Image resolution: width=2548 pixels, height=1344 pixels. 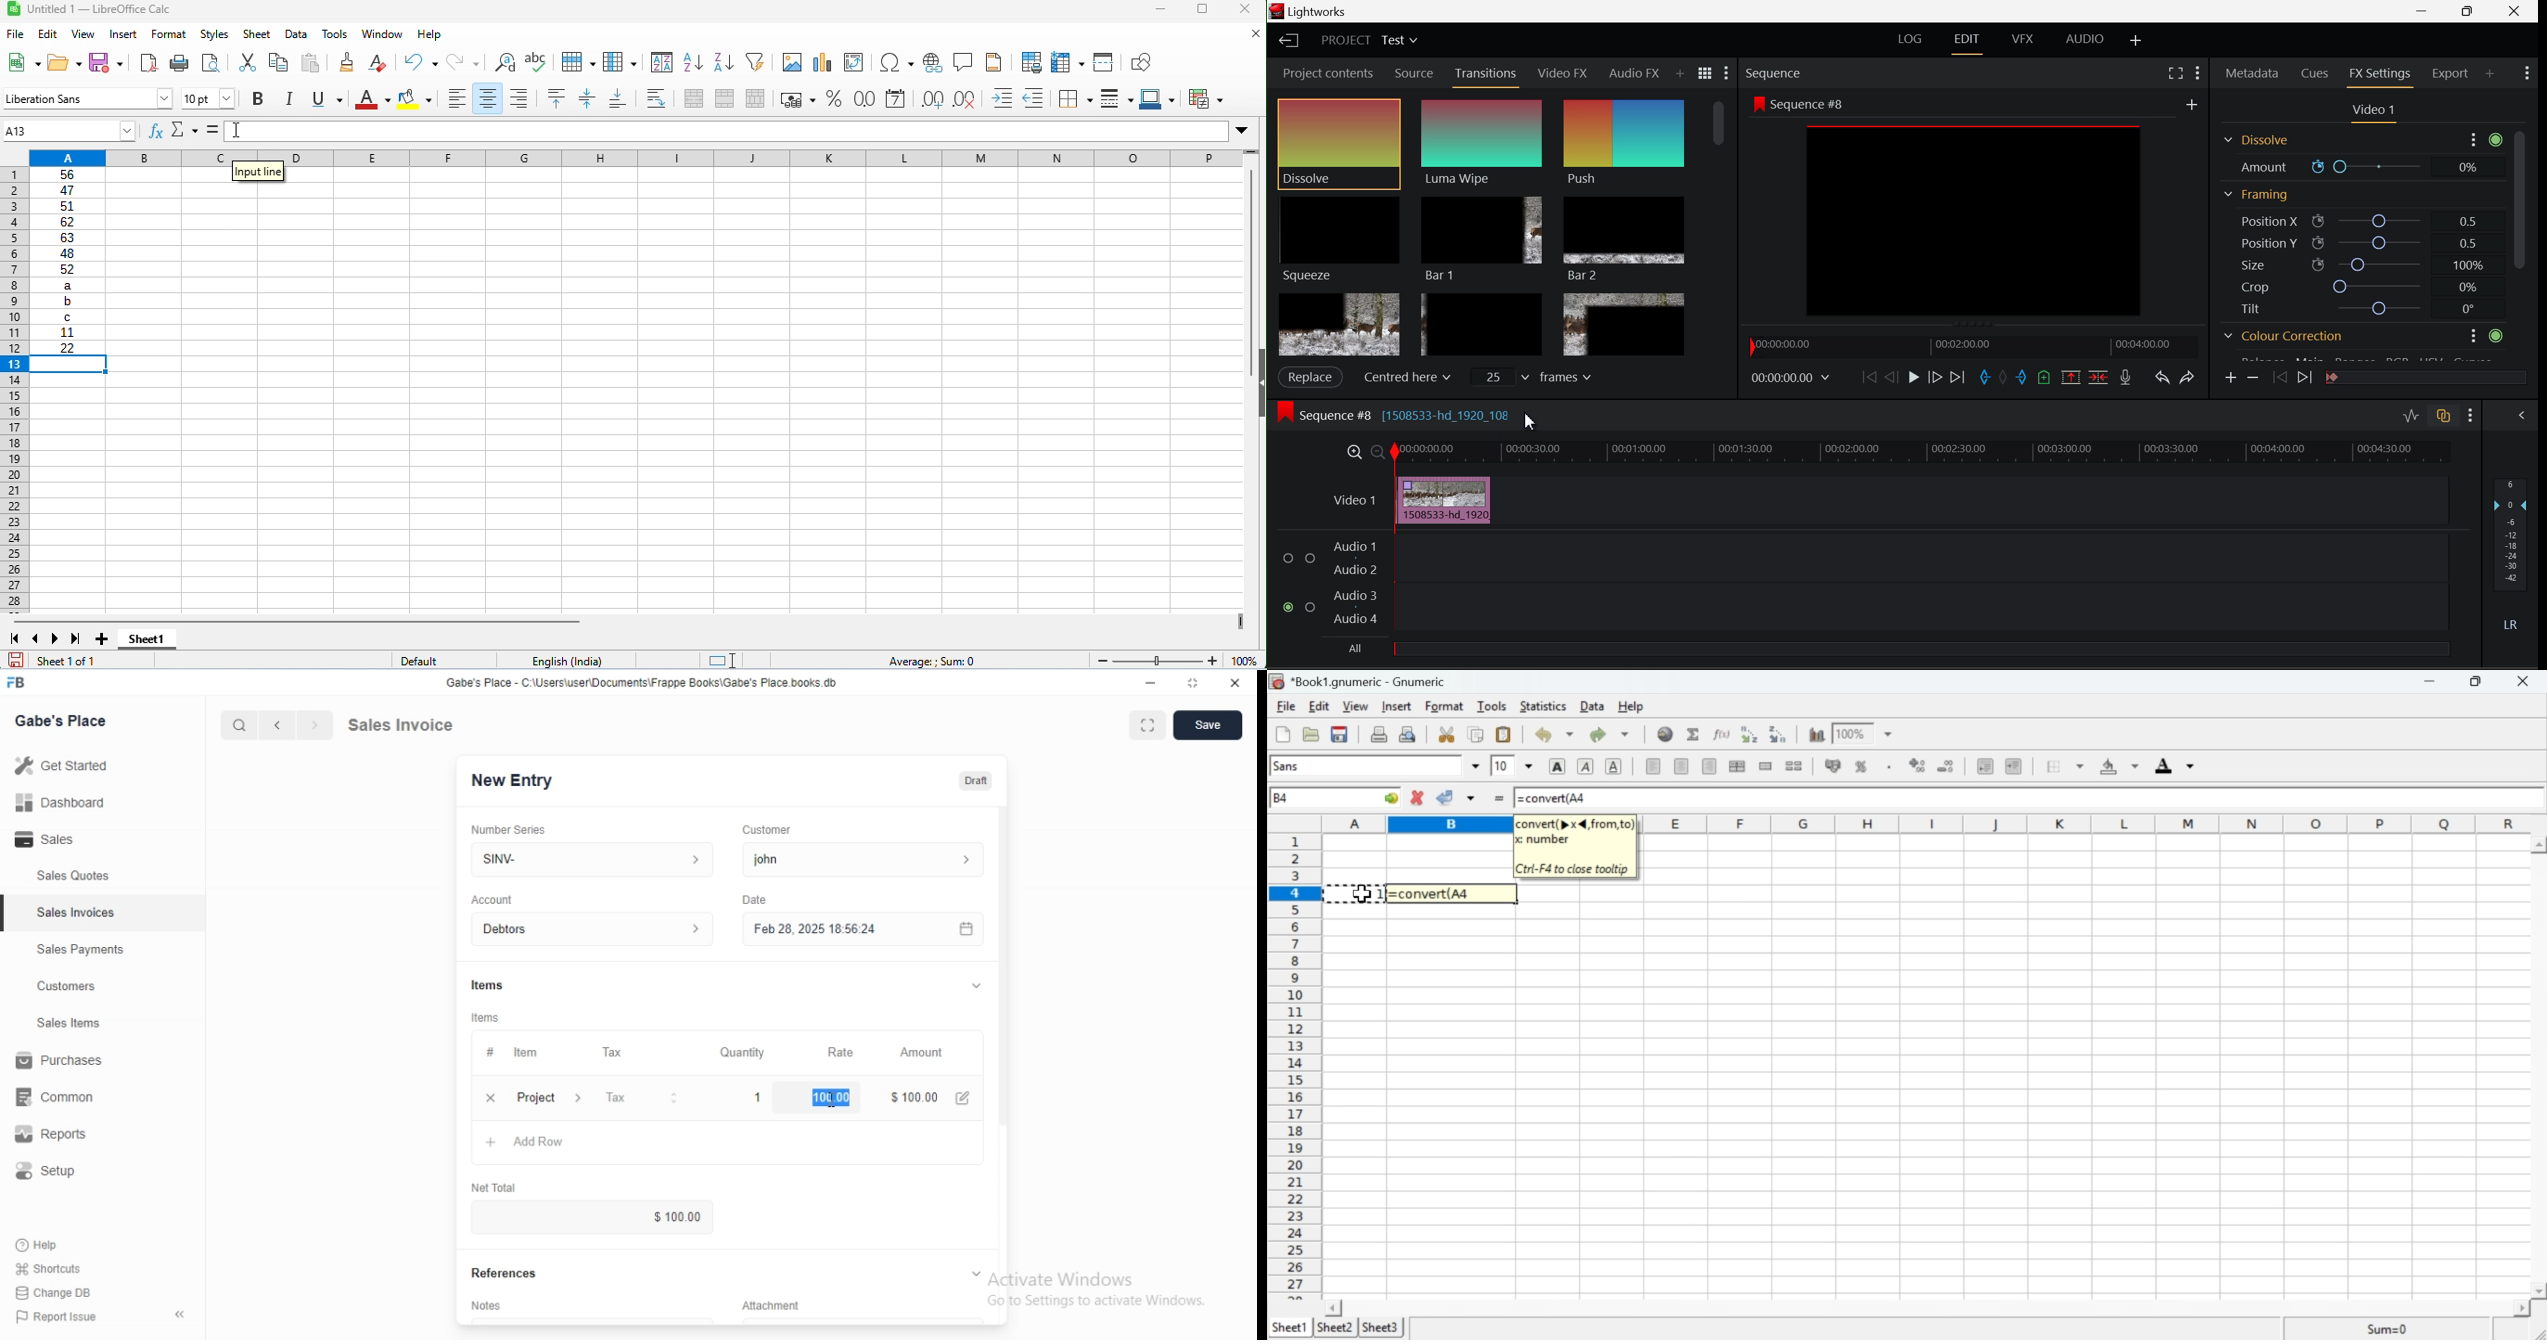 I want to click on ‘Amount, so click(x=923, y=1053).